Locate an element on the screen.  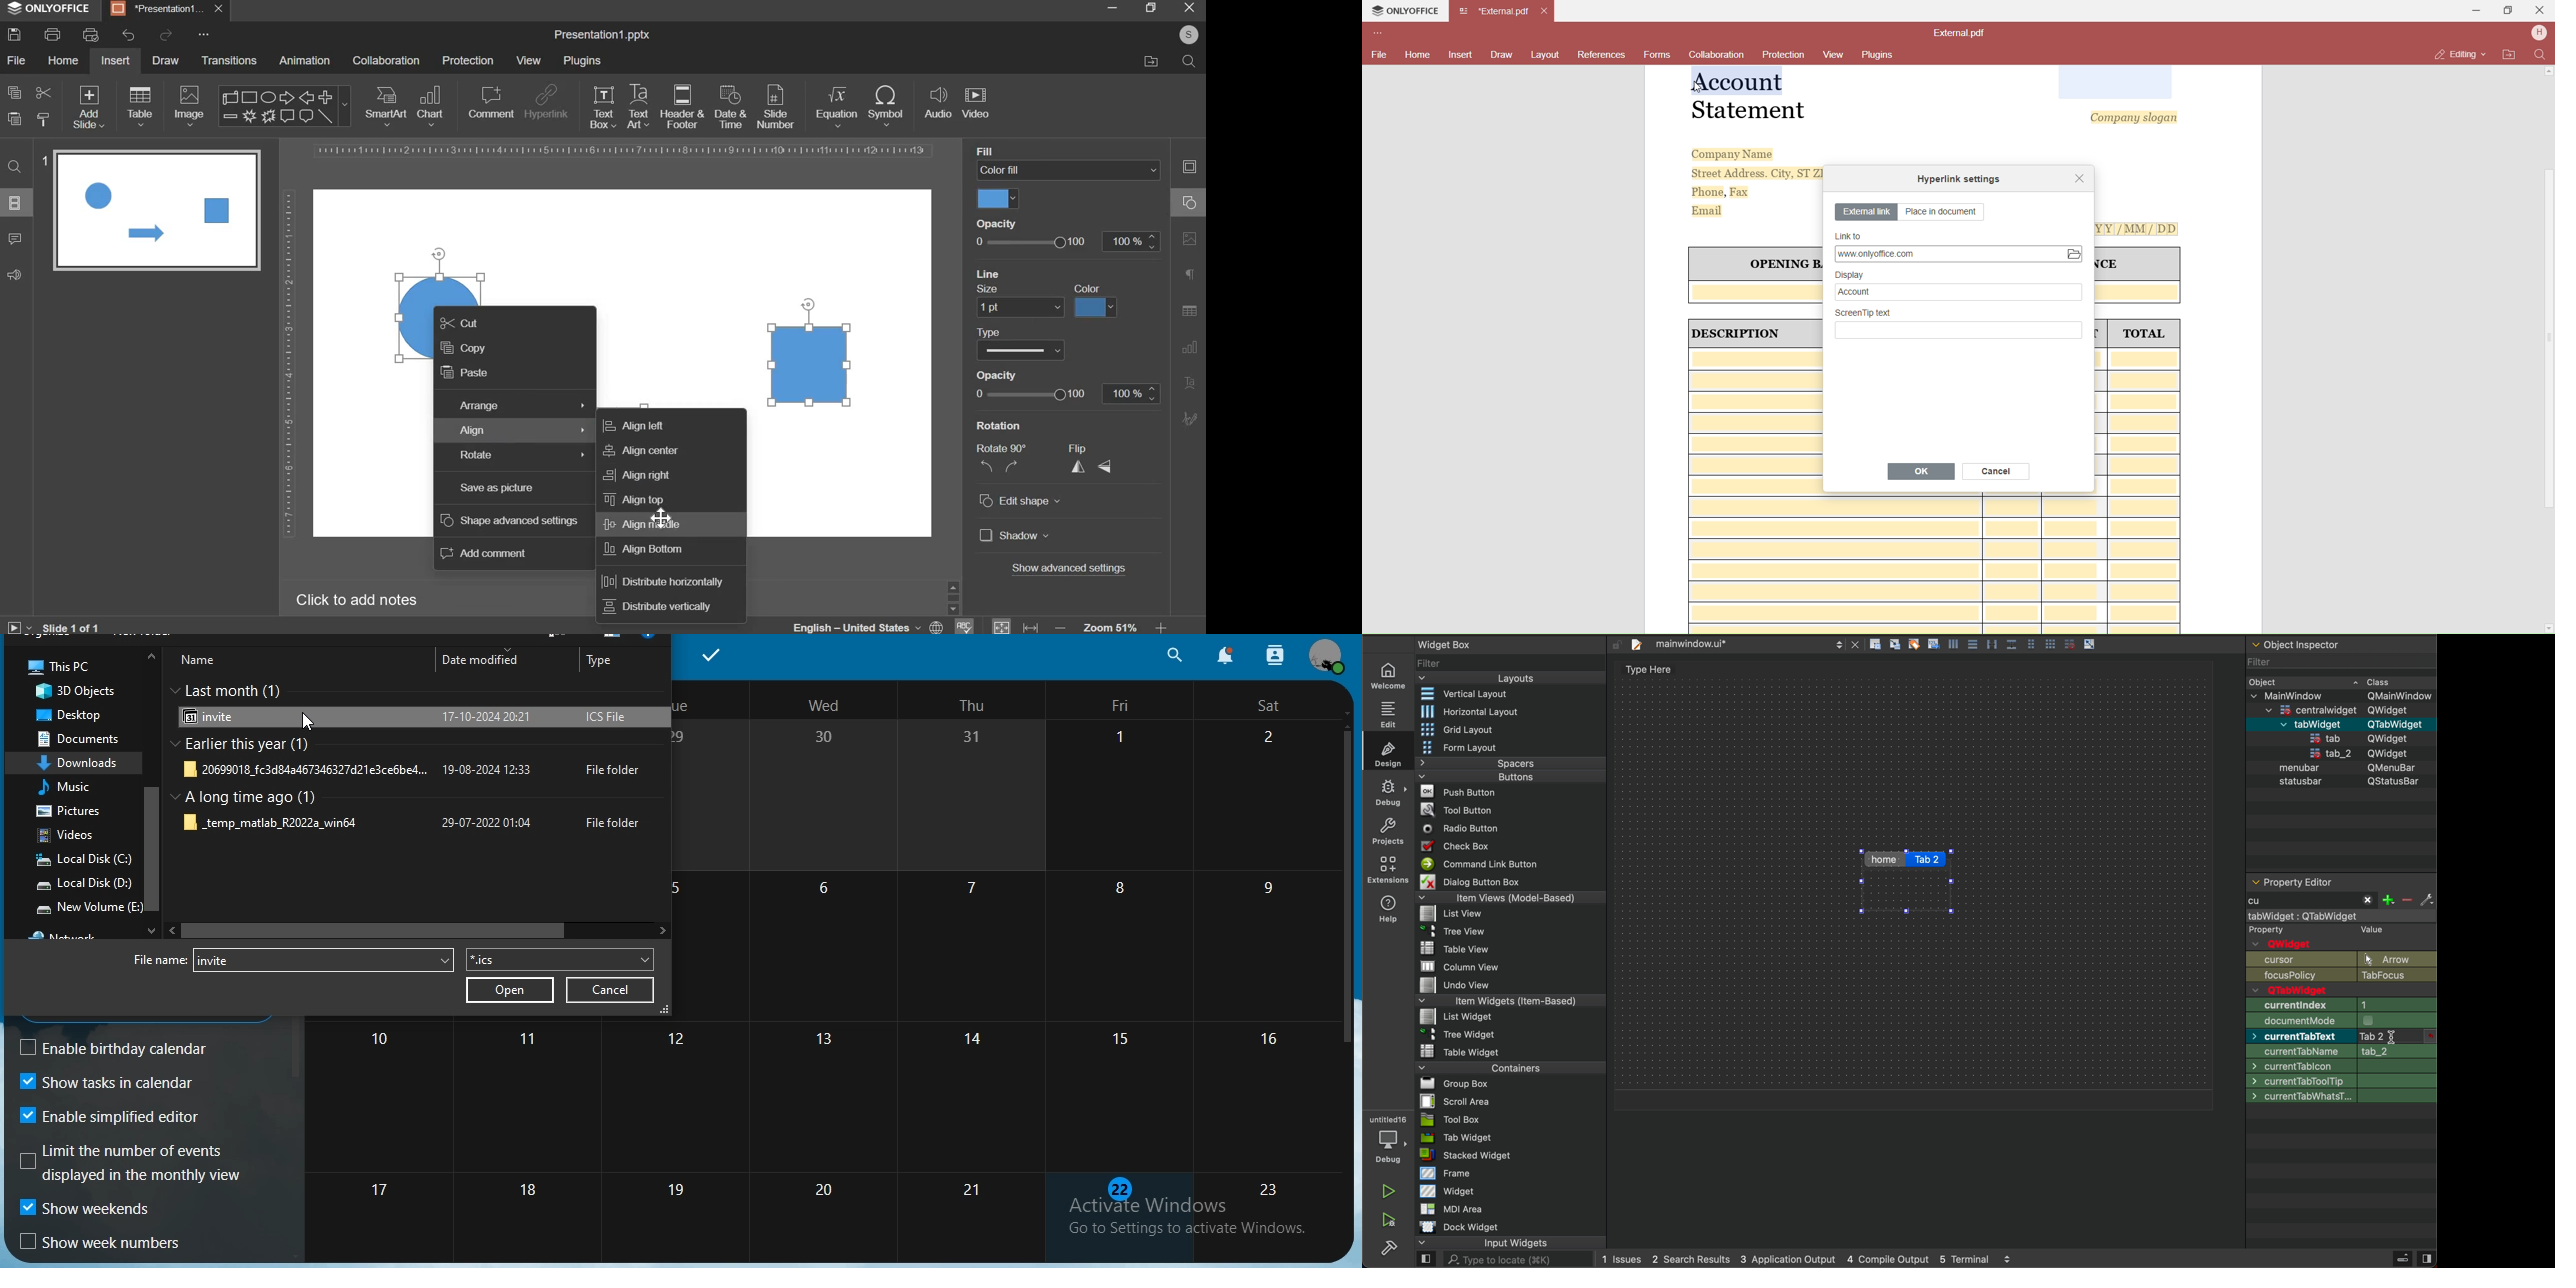
show weekends is located at coordinates (88, 1211).